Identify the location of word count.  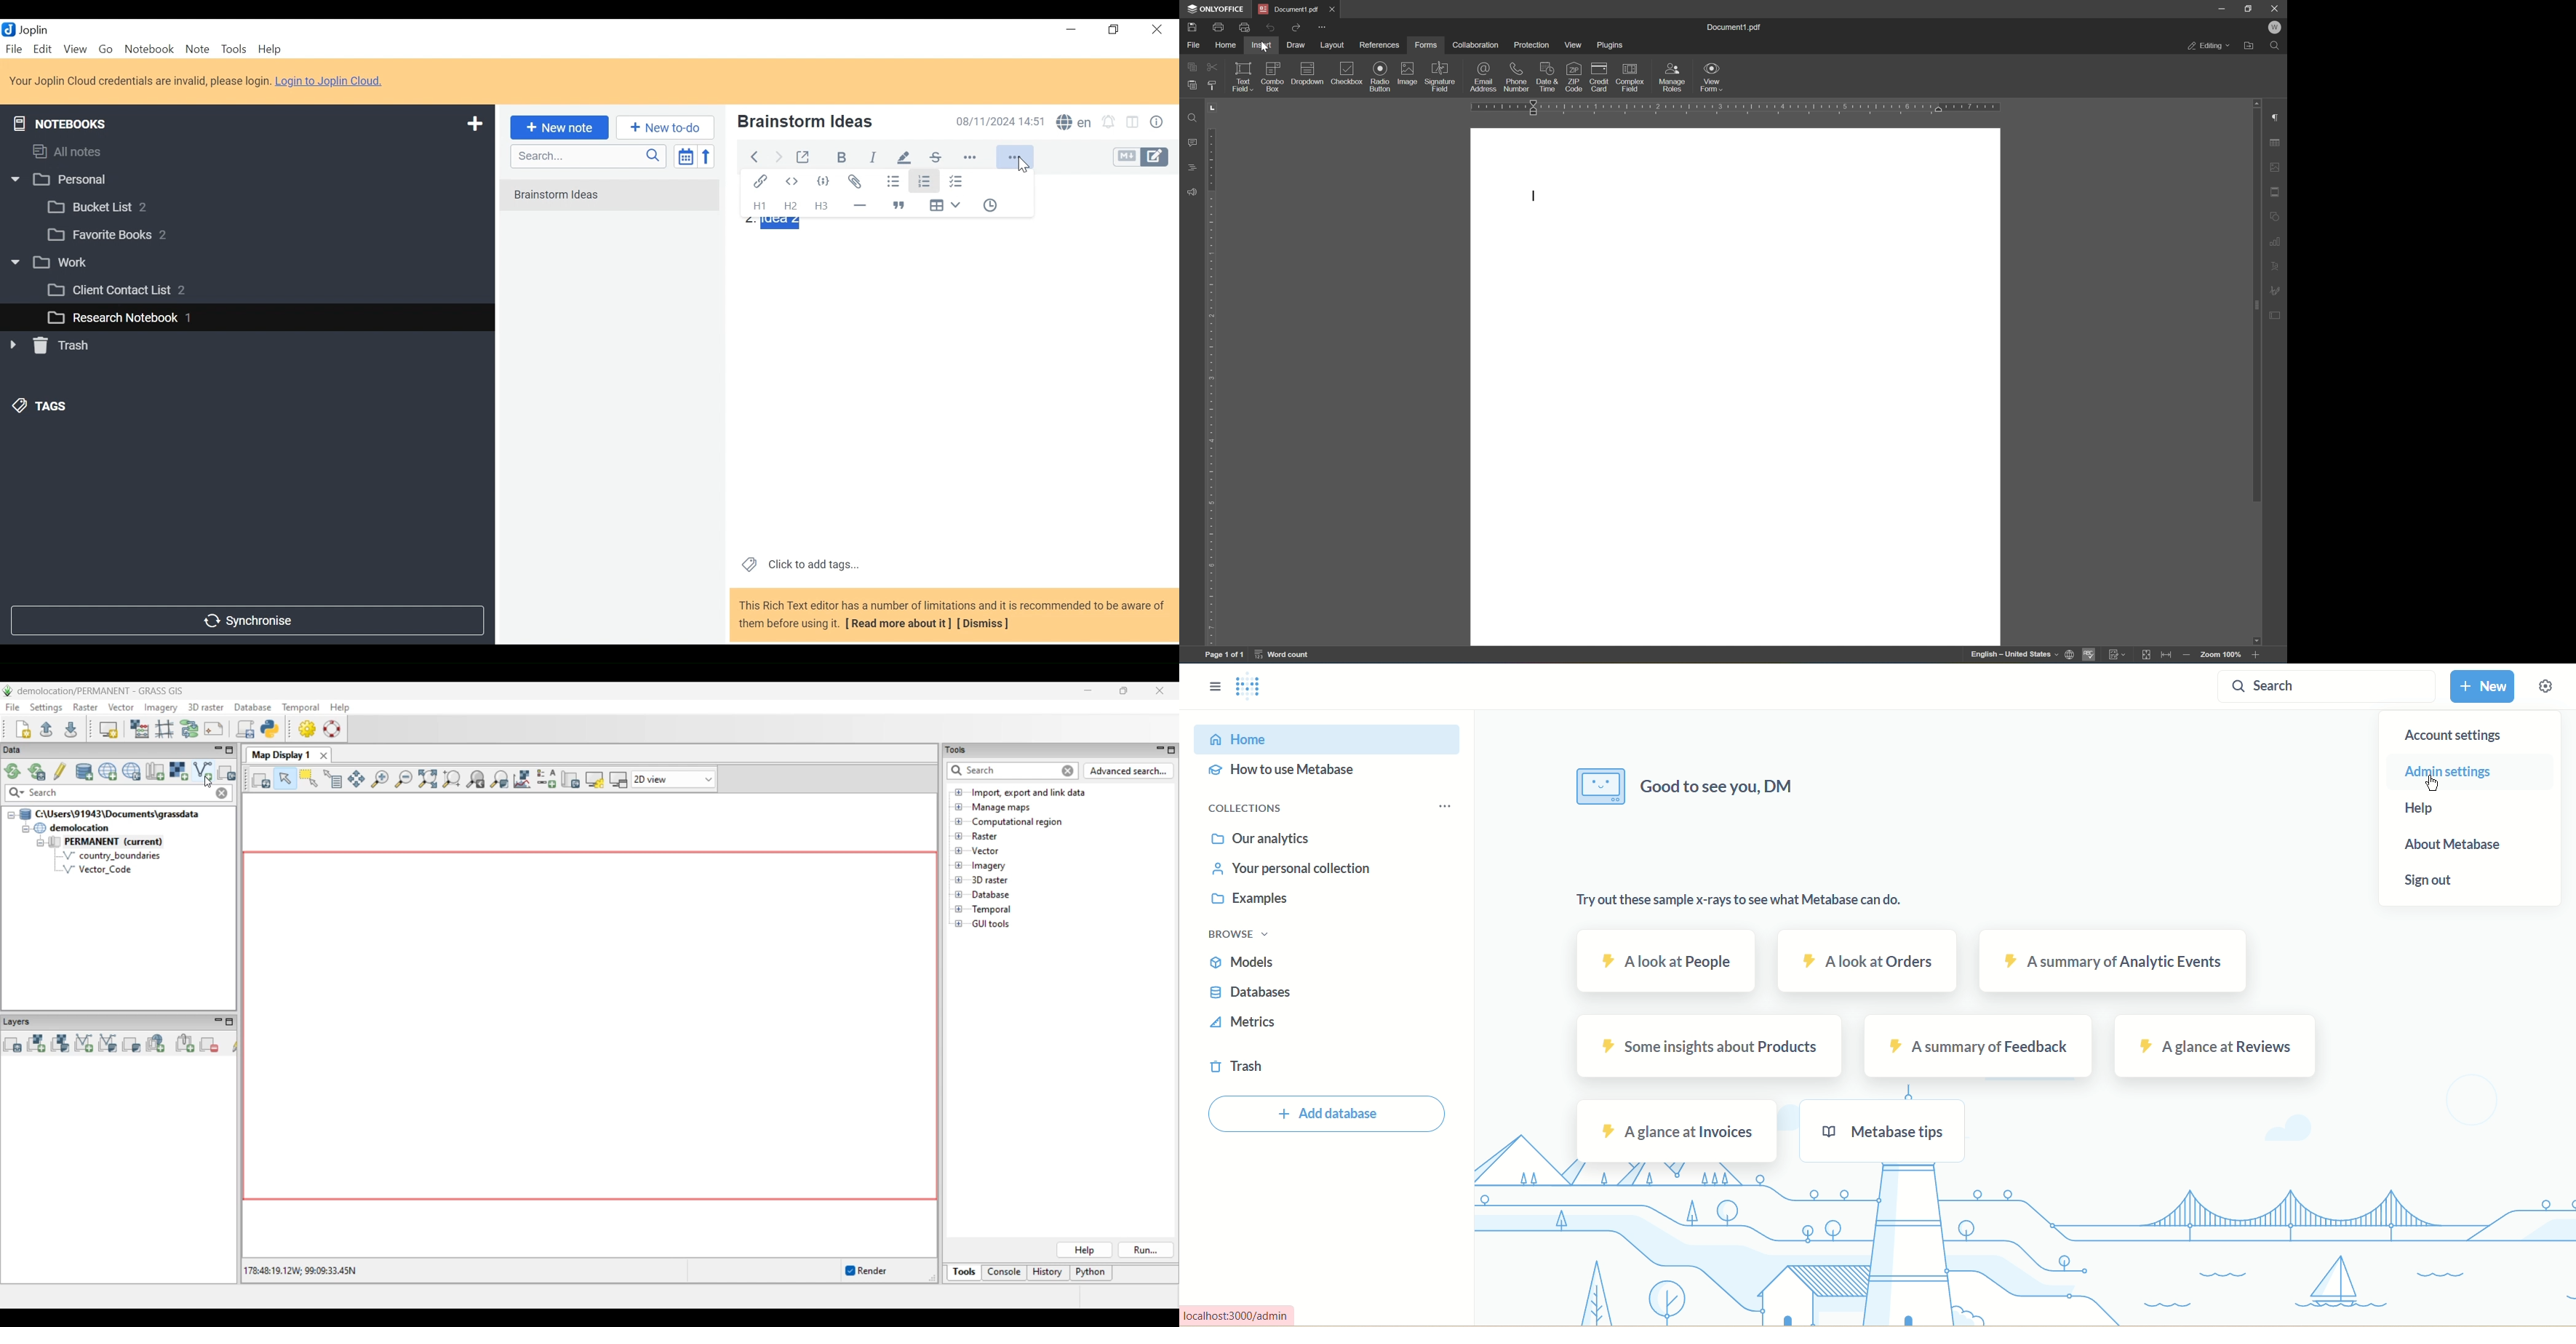
(1283, 655).